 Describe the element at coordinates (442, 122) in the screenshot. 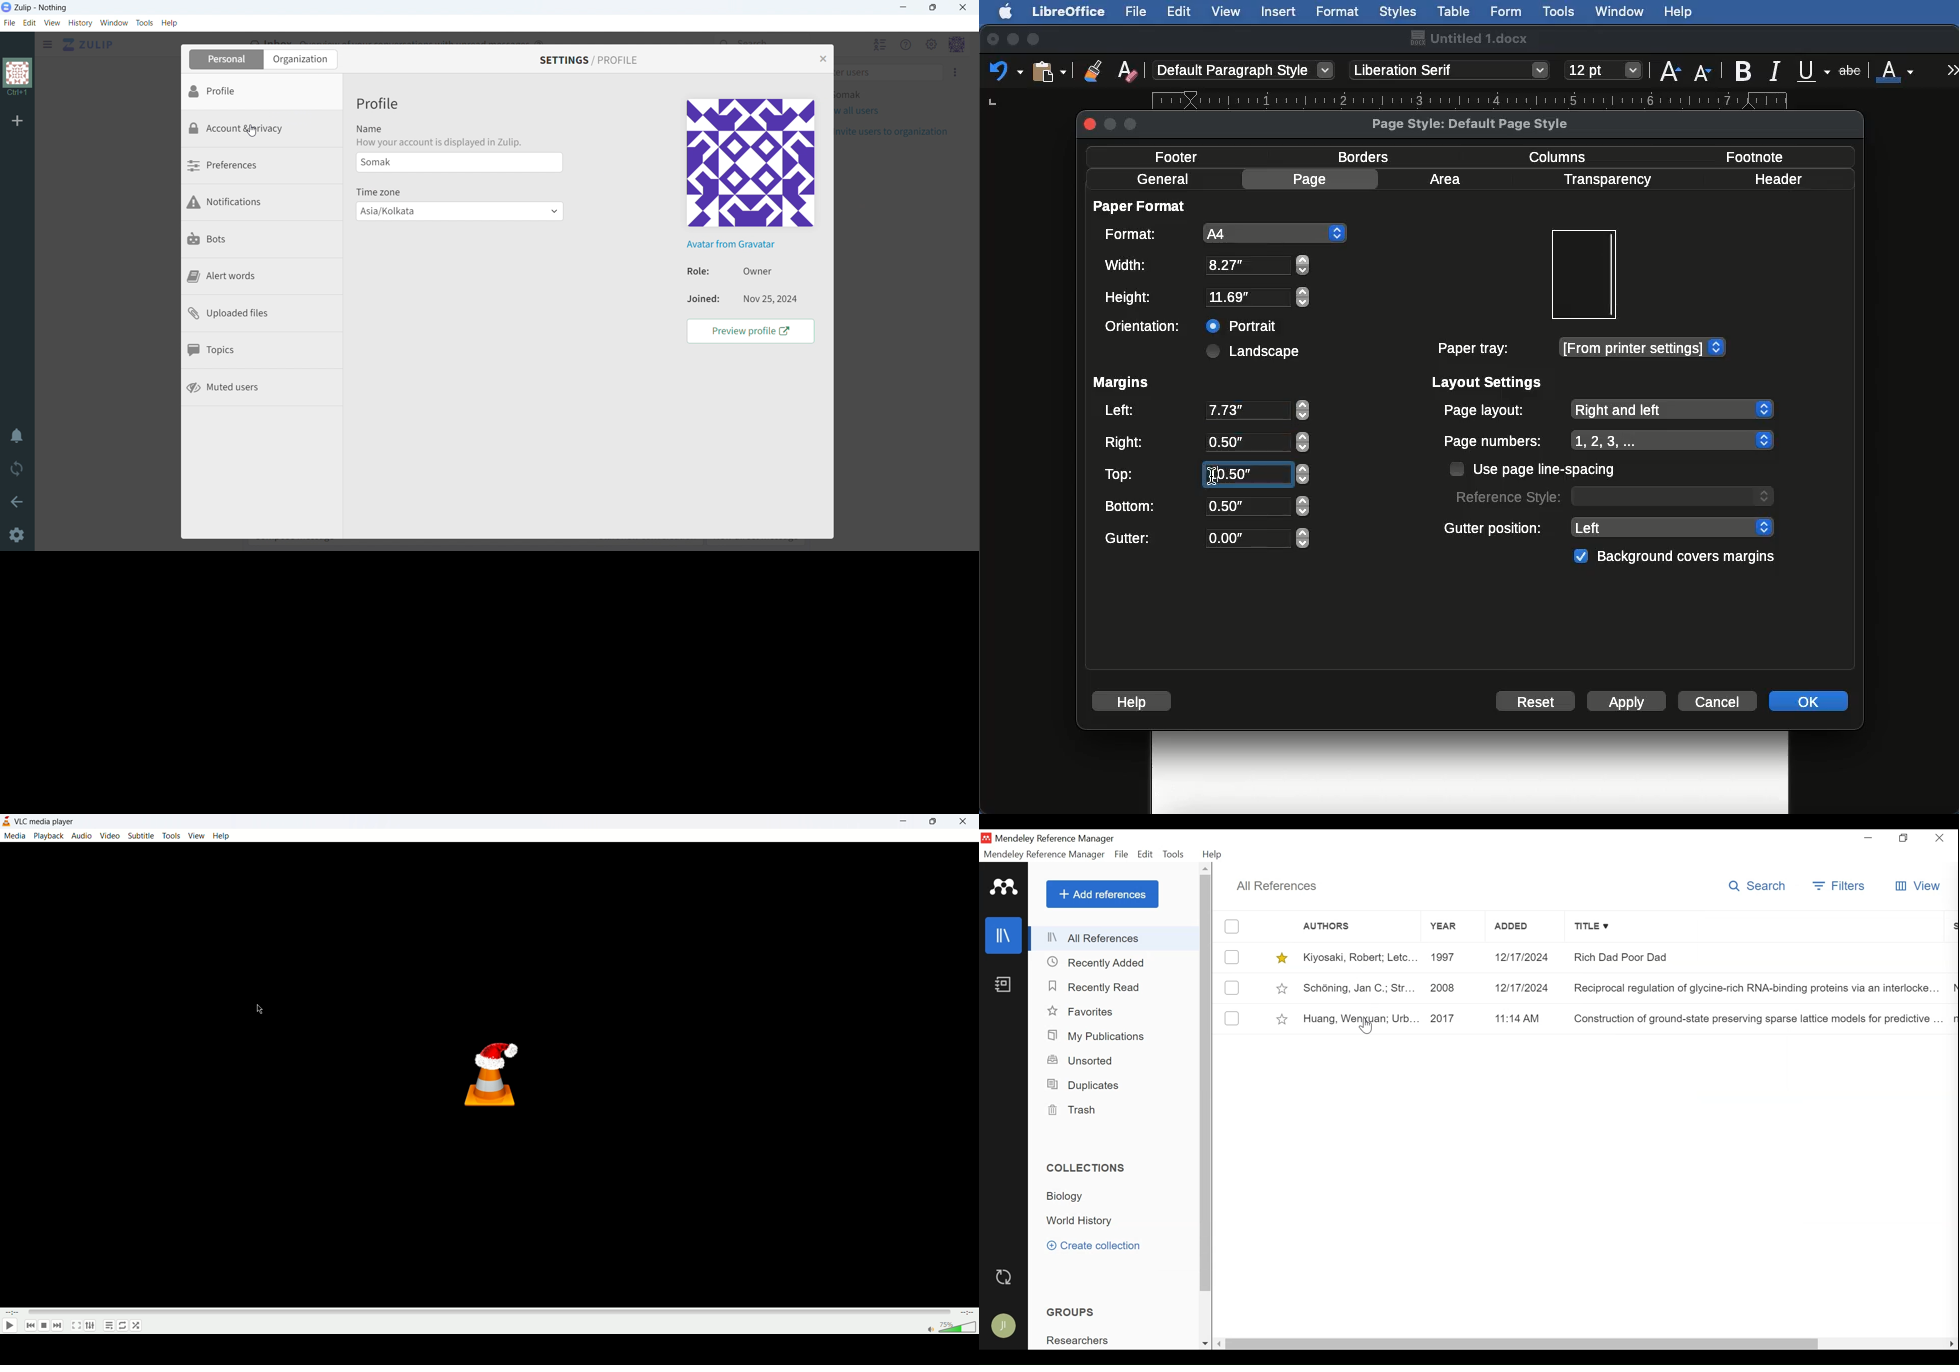

I see `Profile
Name
How your account is displayed in Zulip.` at that location.